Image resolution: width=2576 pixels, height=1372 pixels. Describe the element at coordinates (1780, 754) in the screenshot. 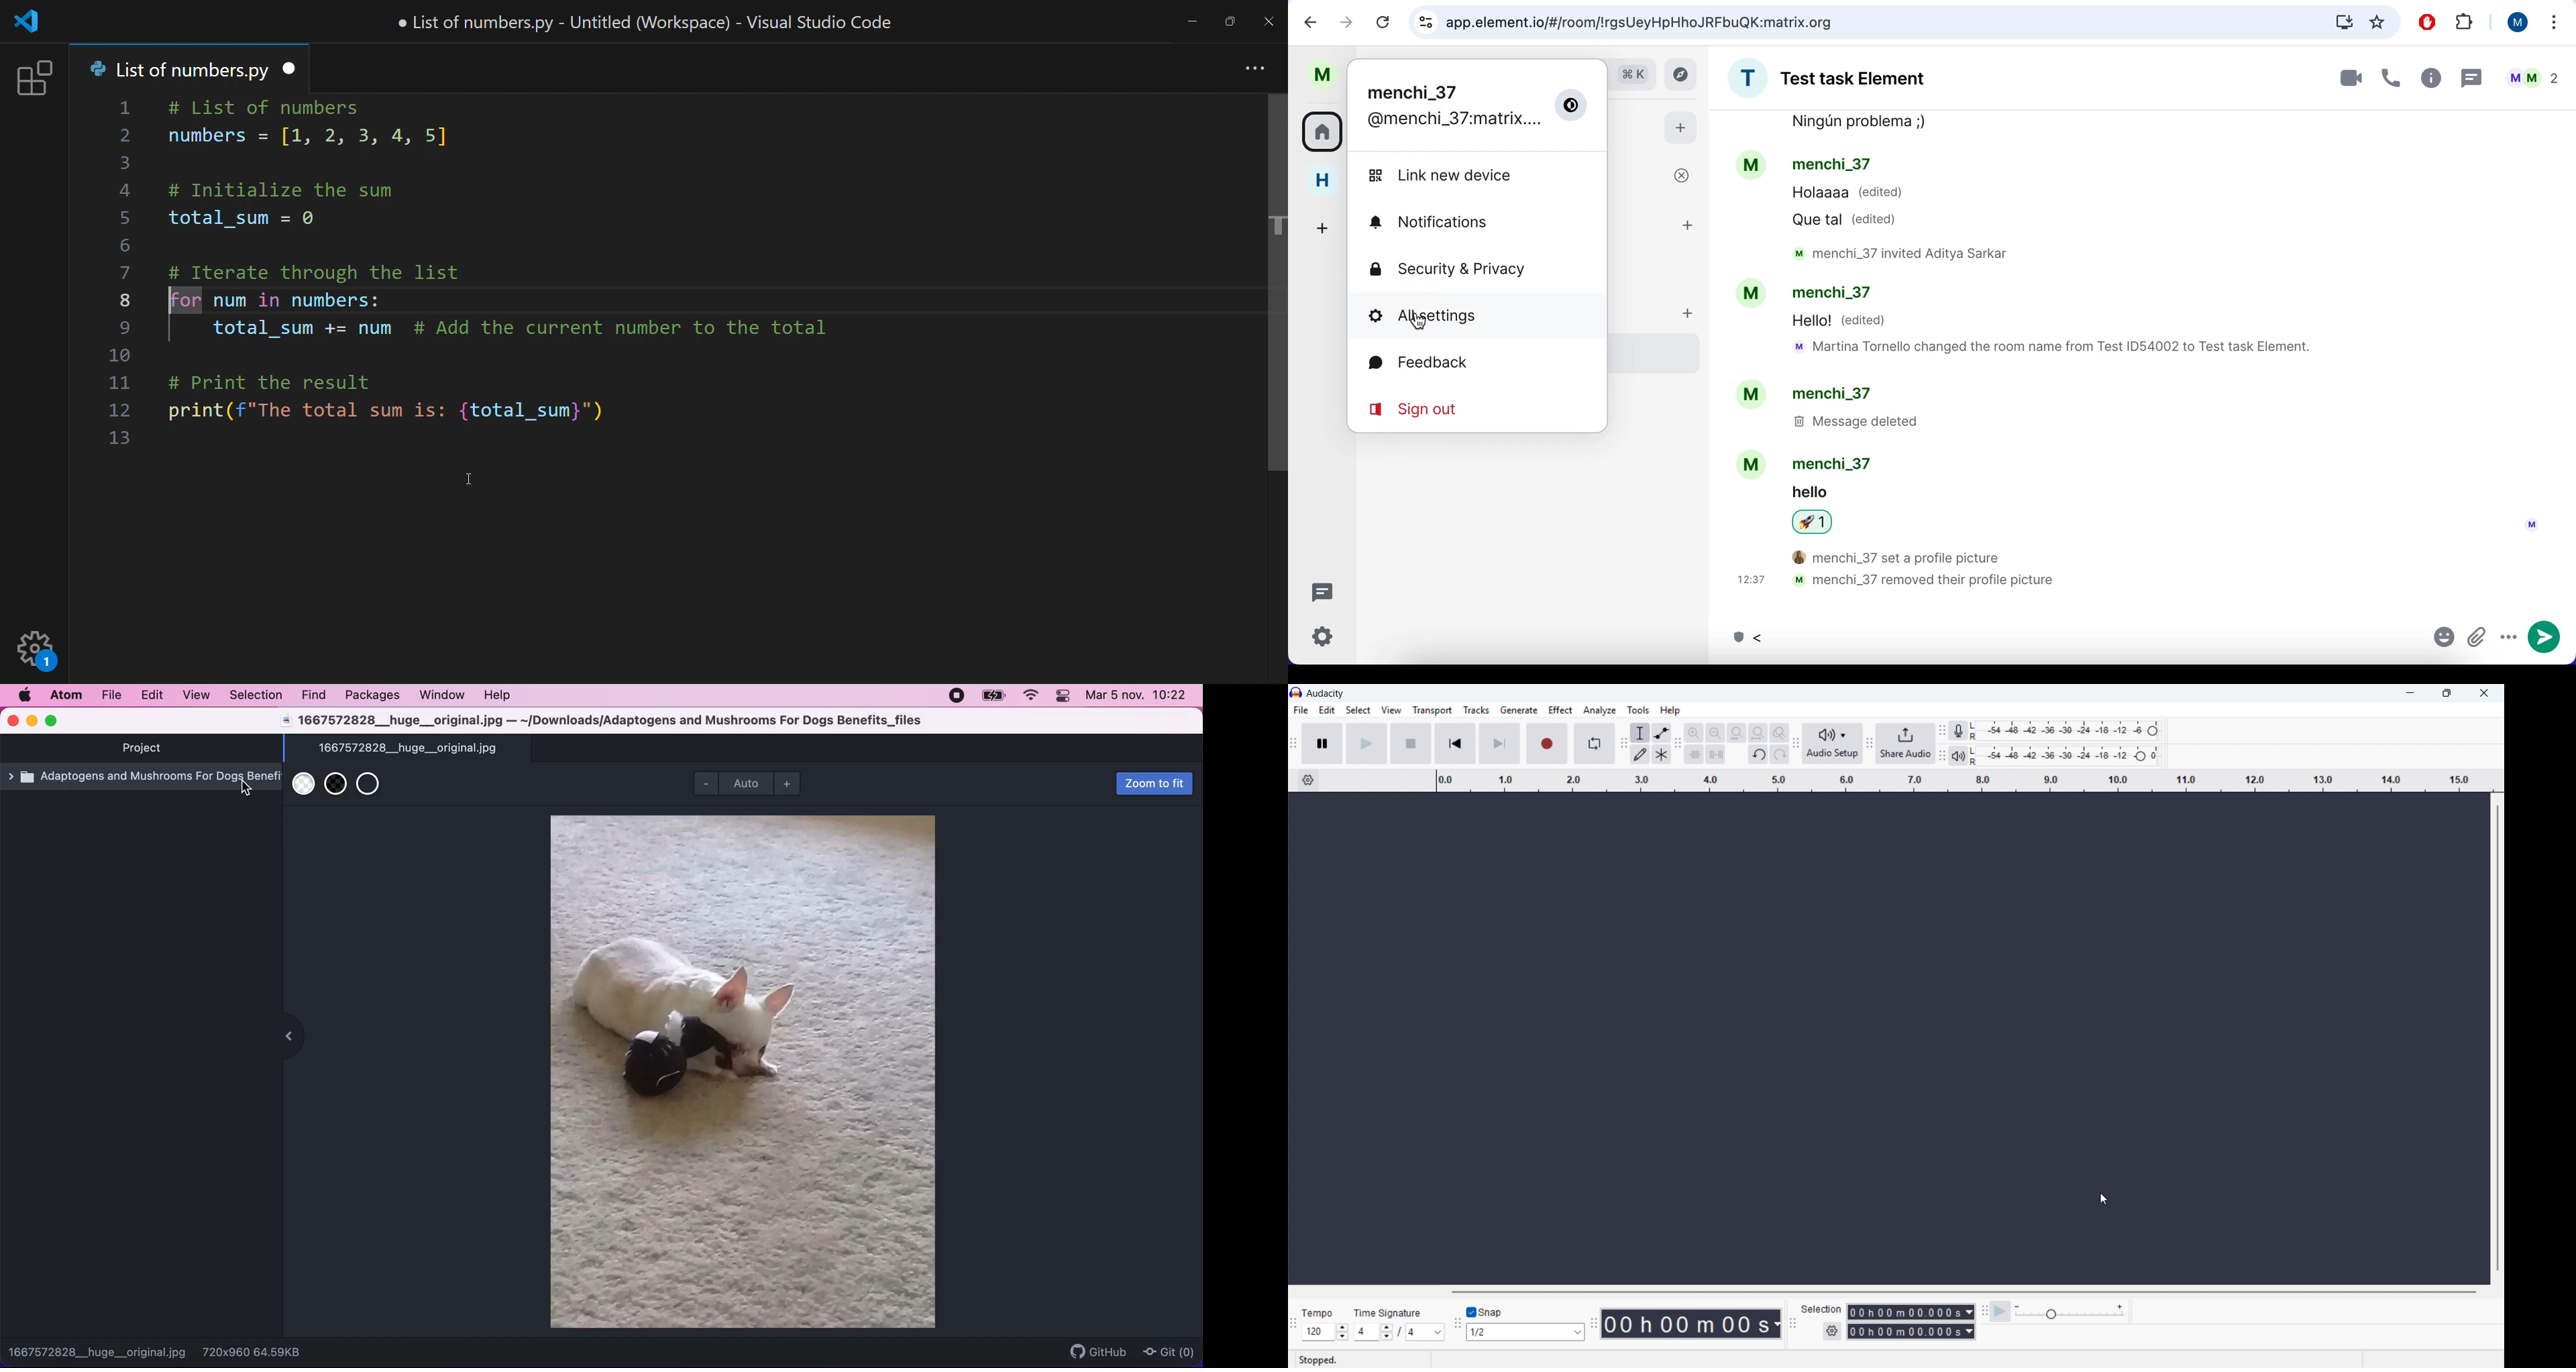

I see `redo` at that location.